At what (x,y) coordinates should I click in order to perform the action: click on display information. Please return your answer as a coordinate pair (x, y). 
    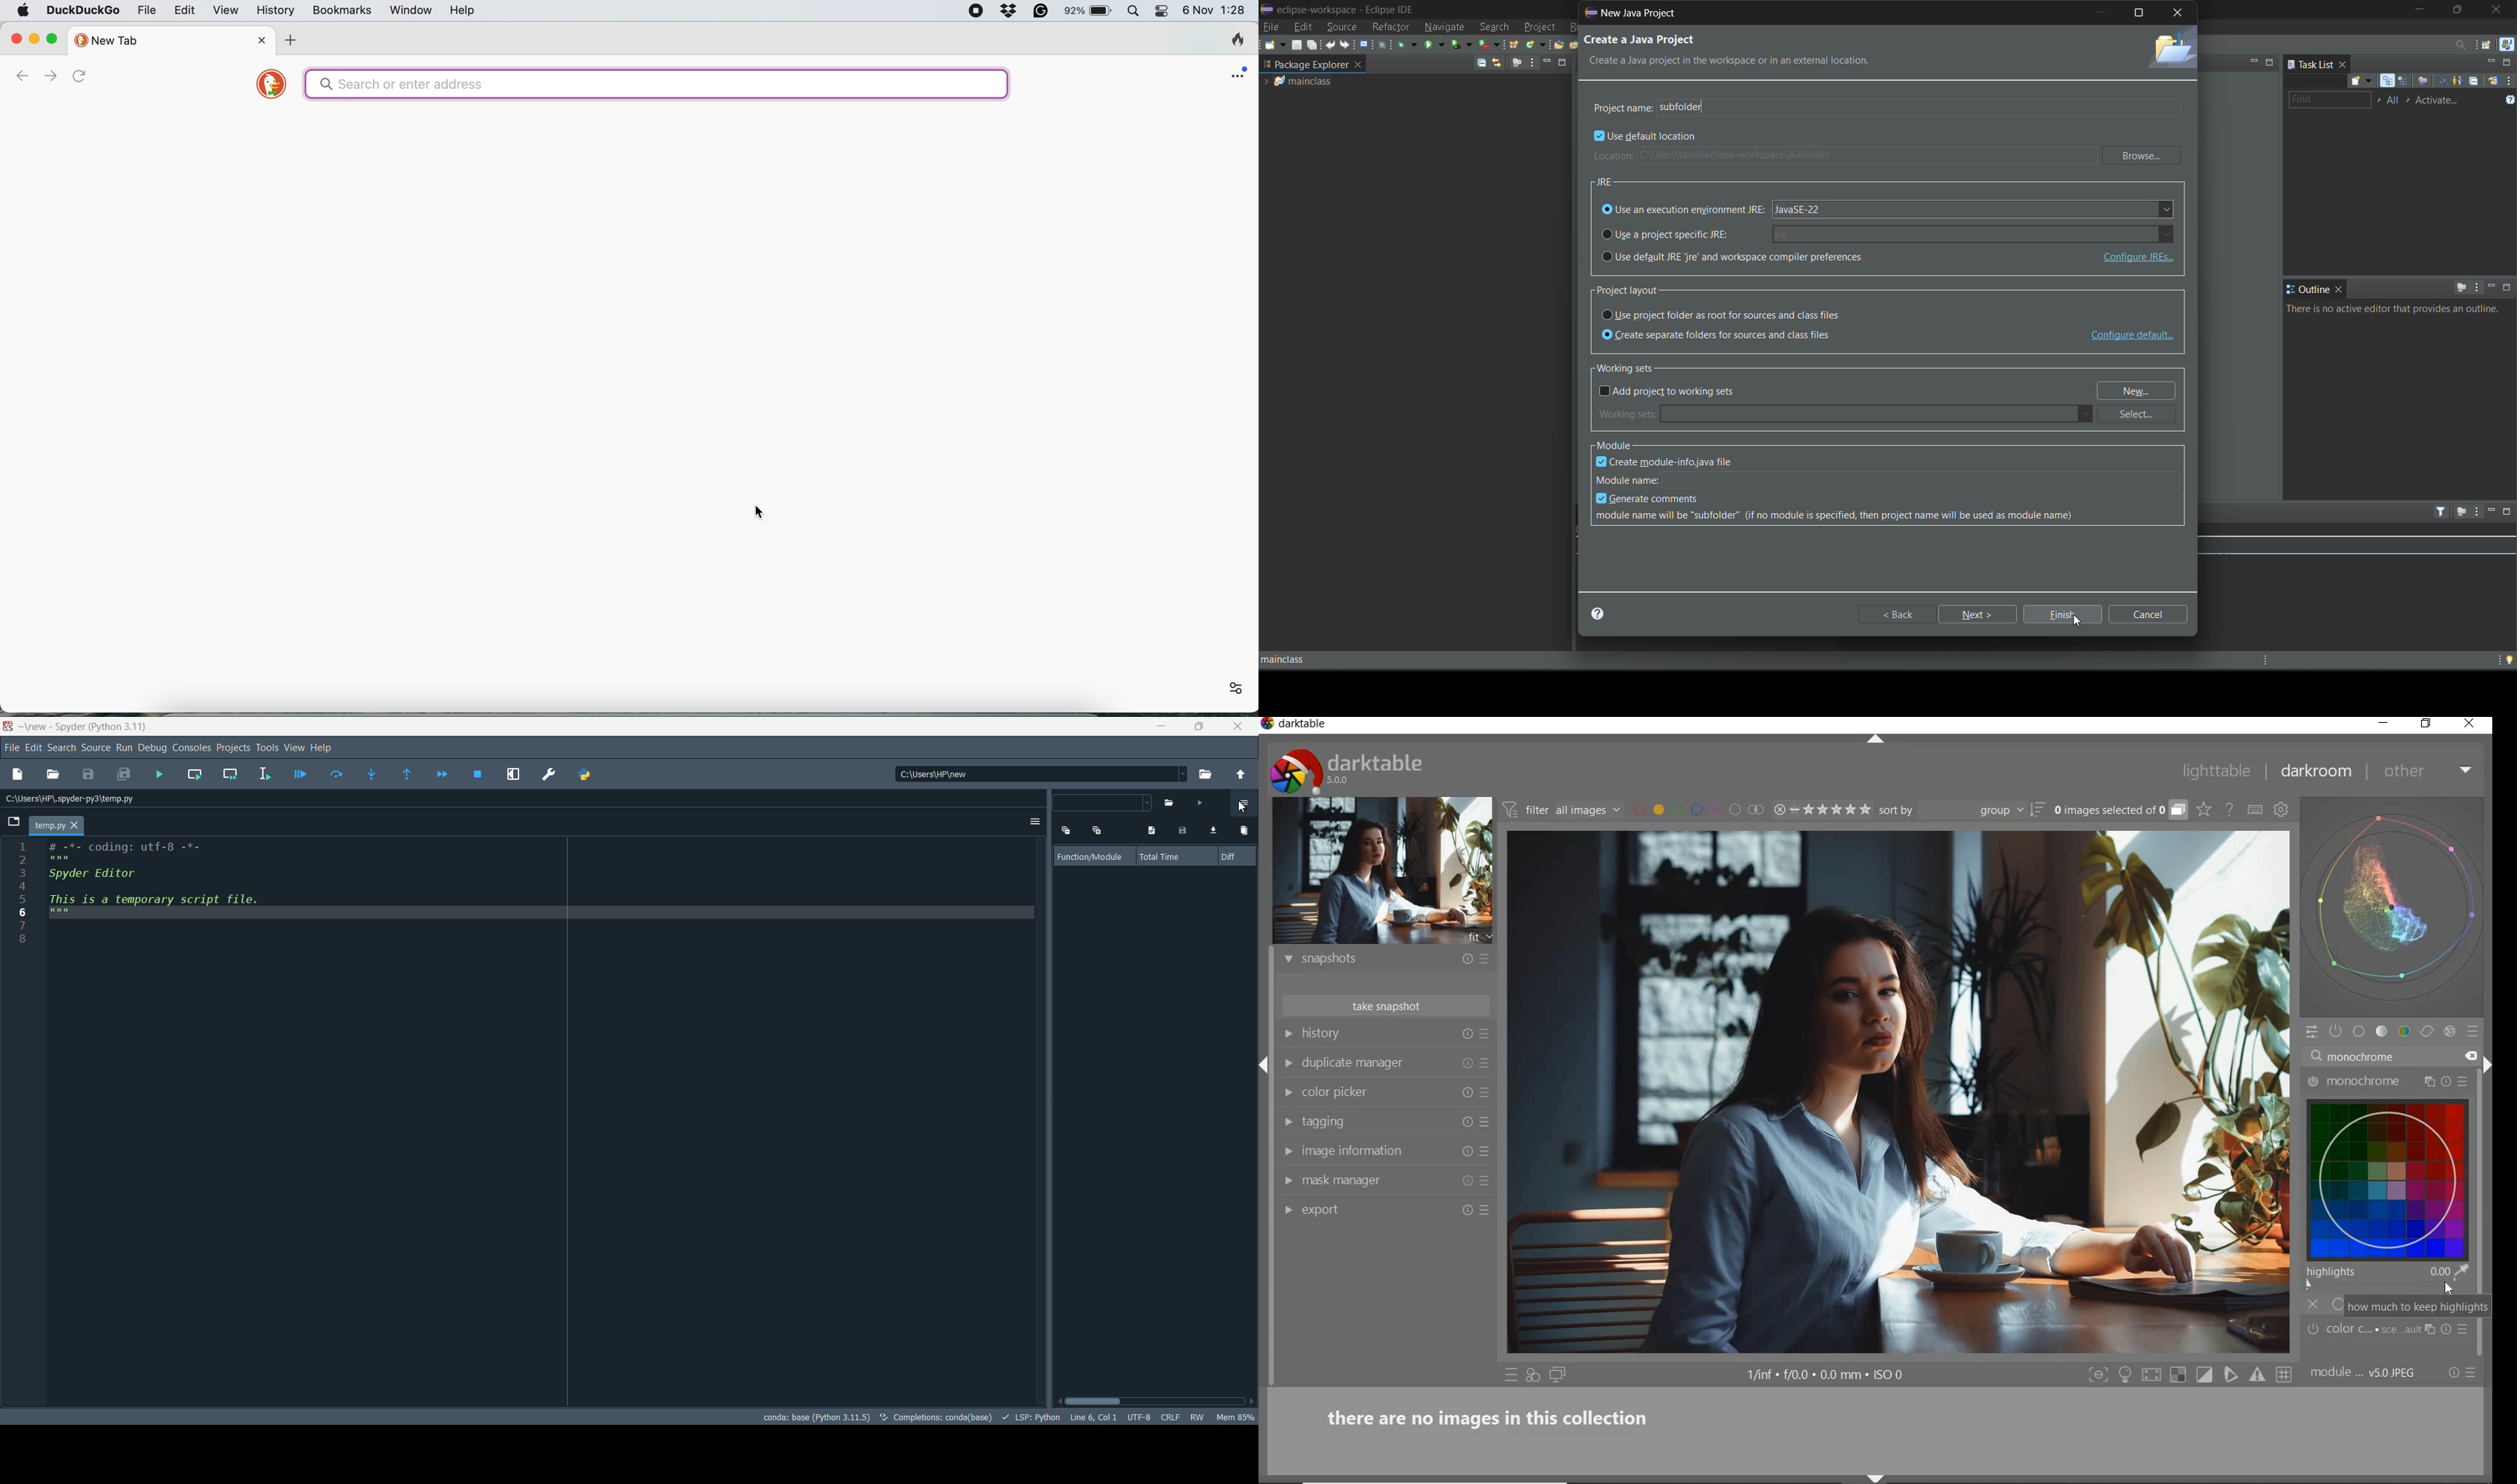
    Looking at the image, I should click on (1827, 1376).